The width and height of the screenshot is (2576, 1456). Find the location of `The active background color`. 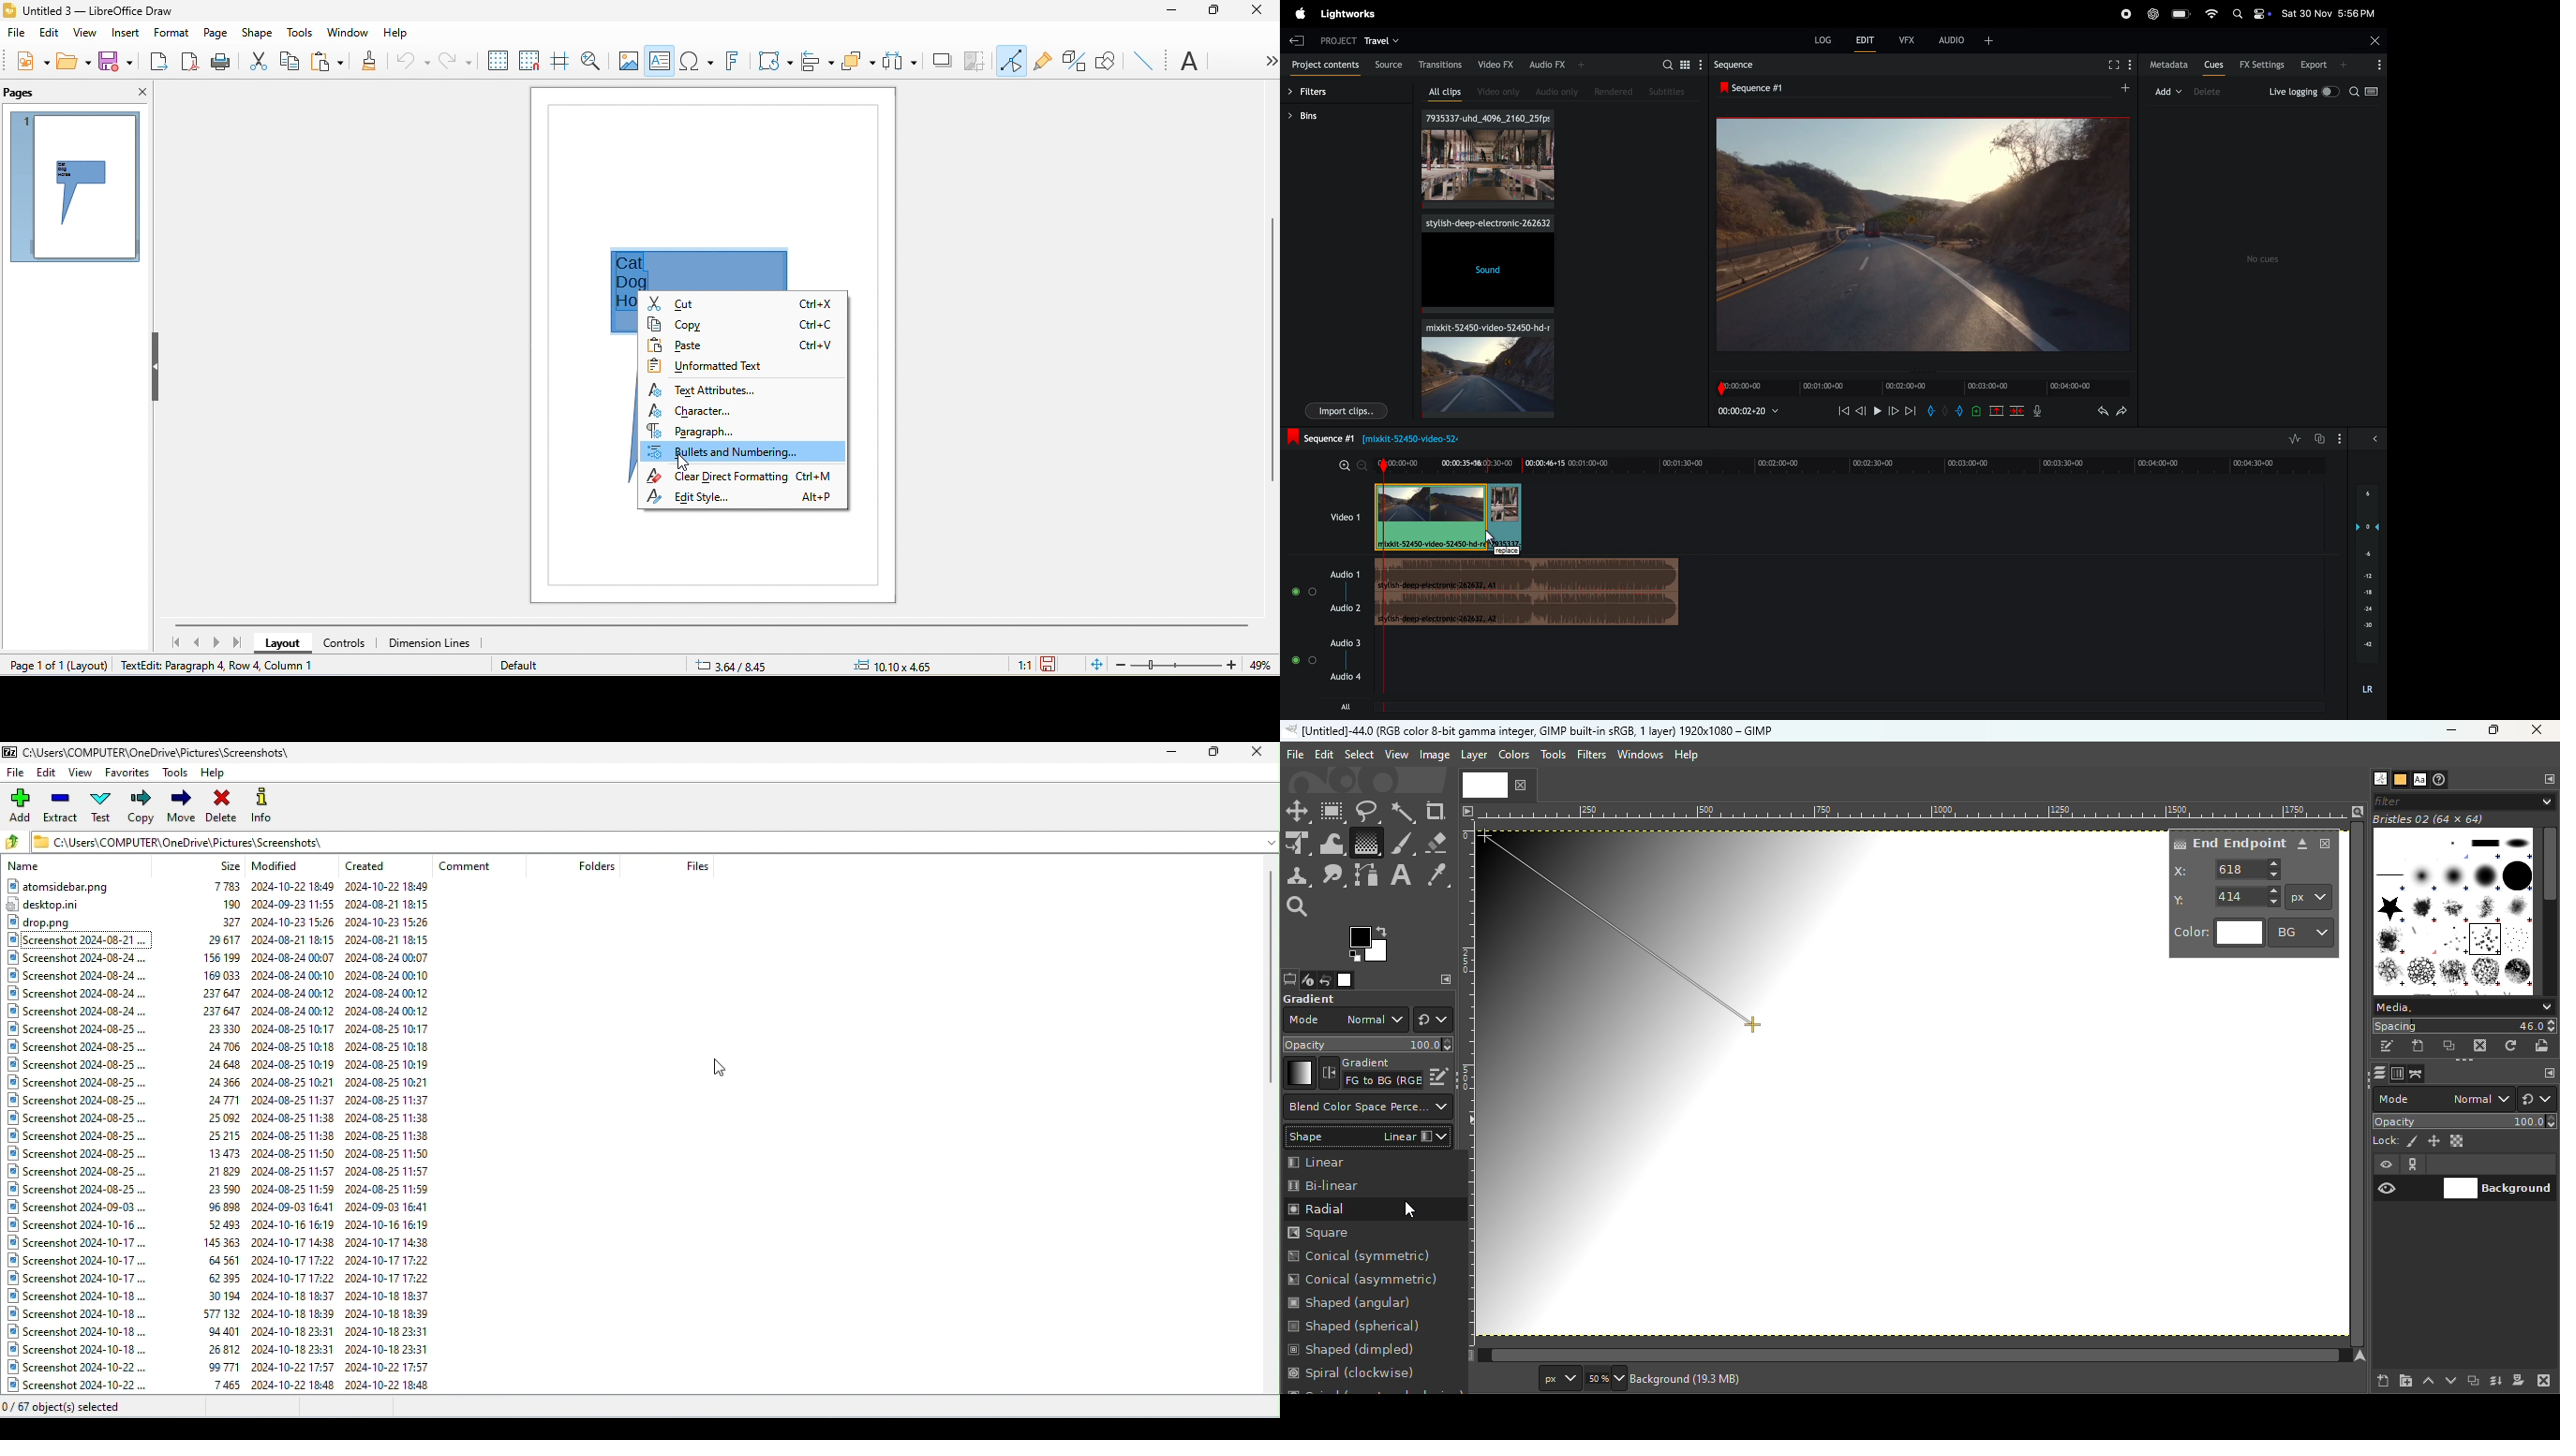

The active background color is located at coordinates (1372, 945).